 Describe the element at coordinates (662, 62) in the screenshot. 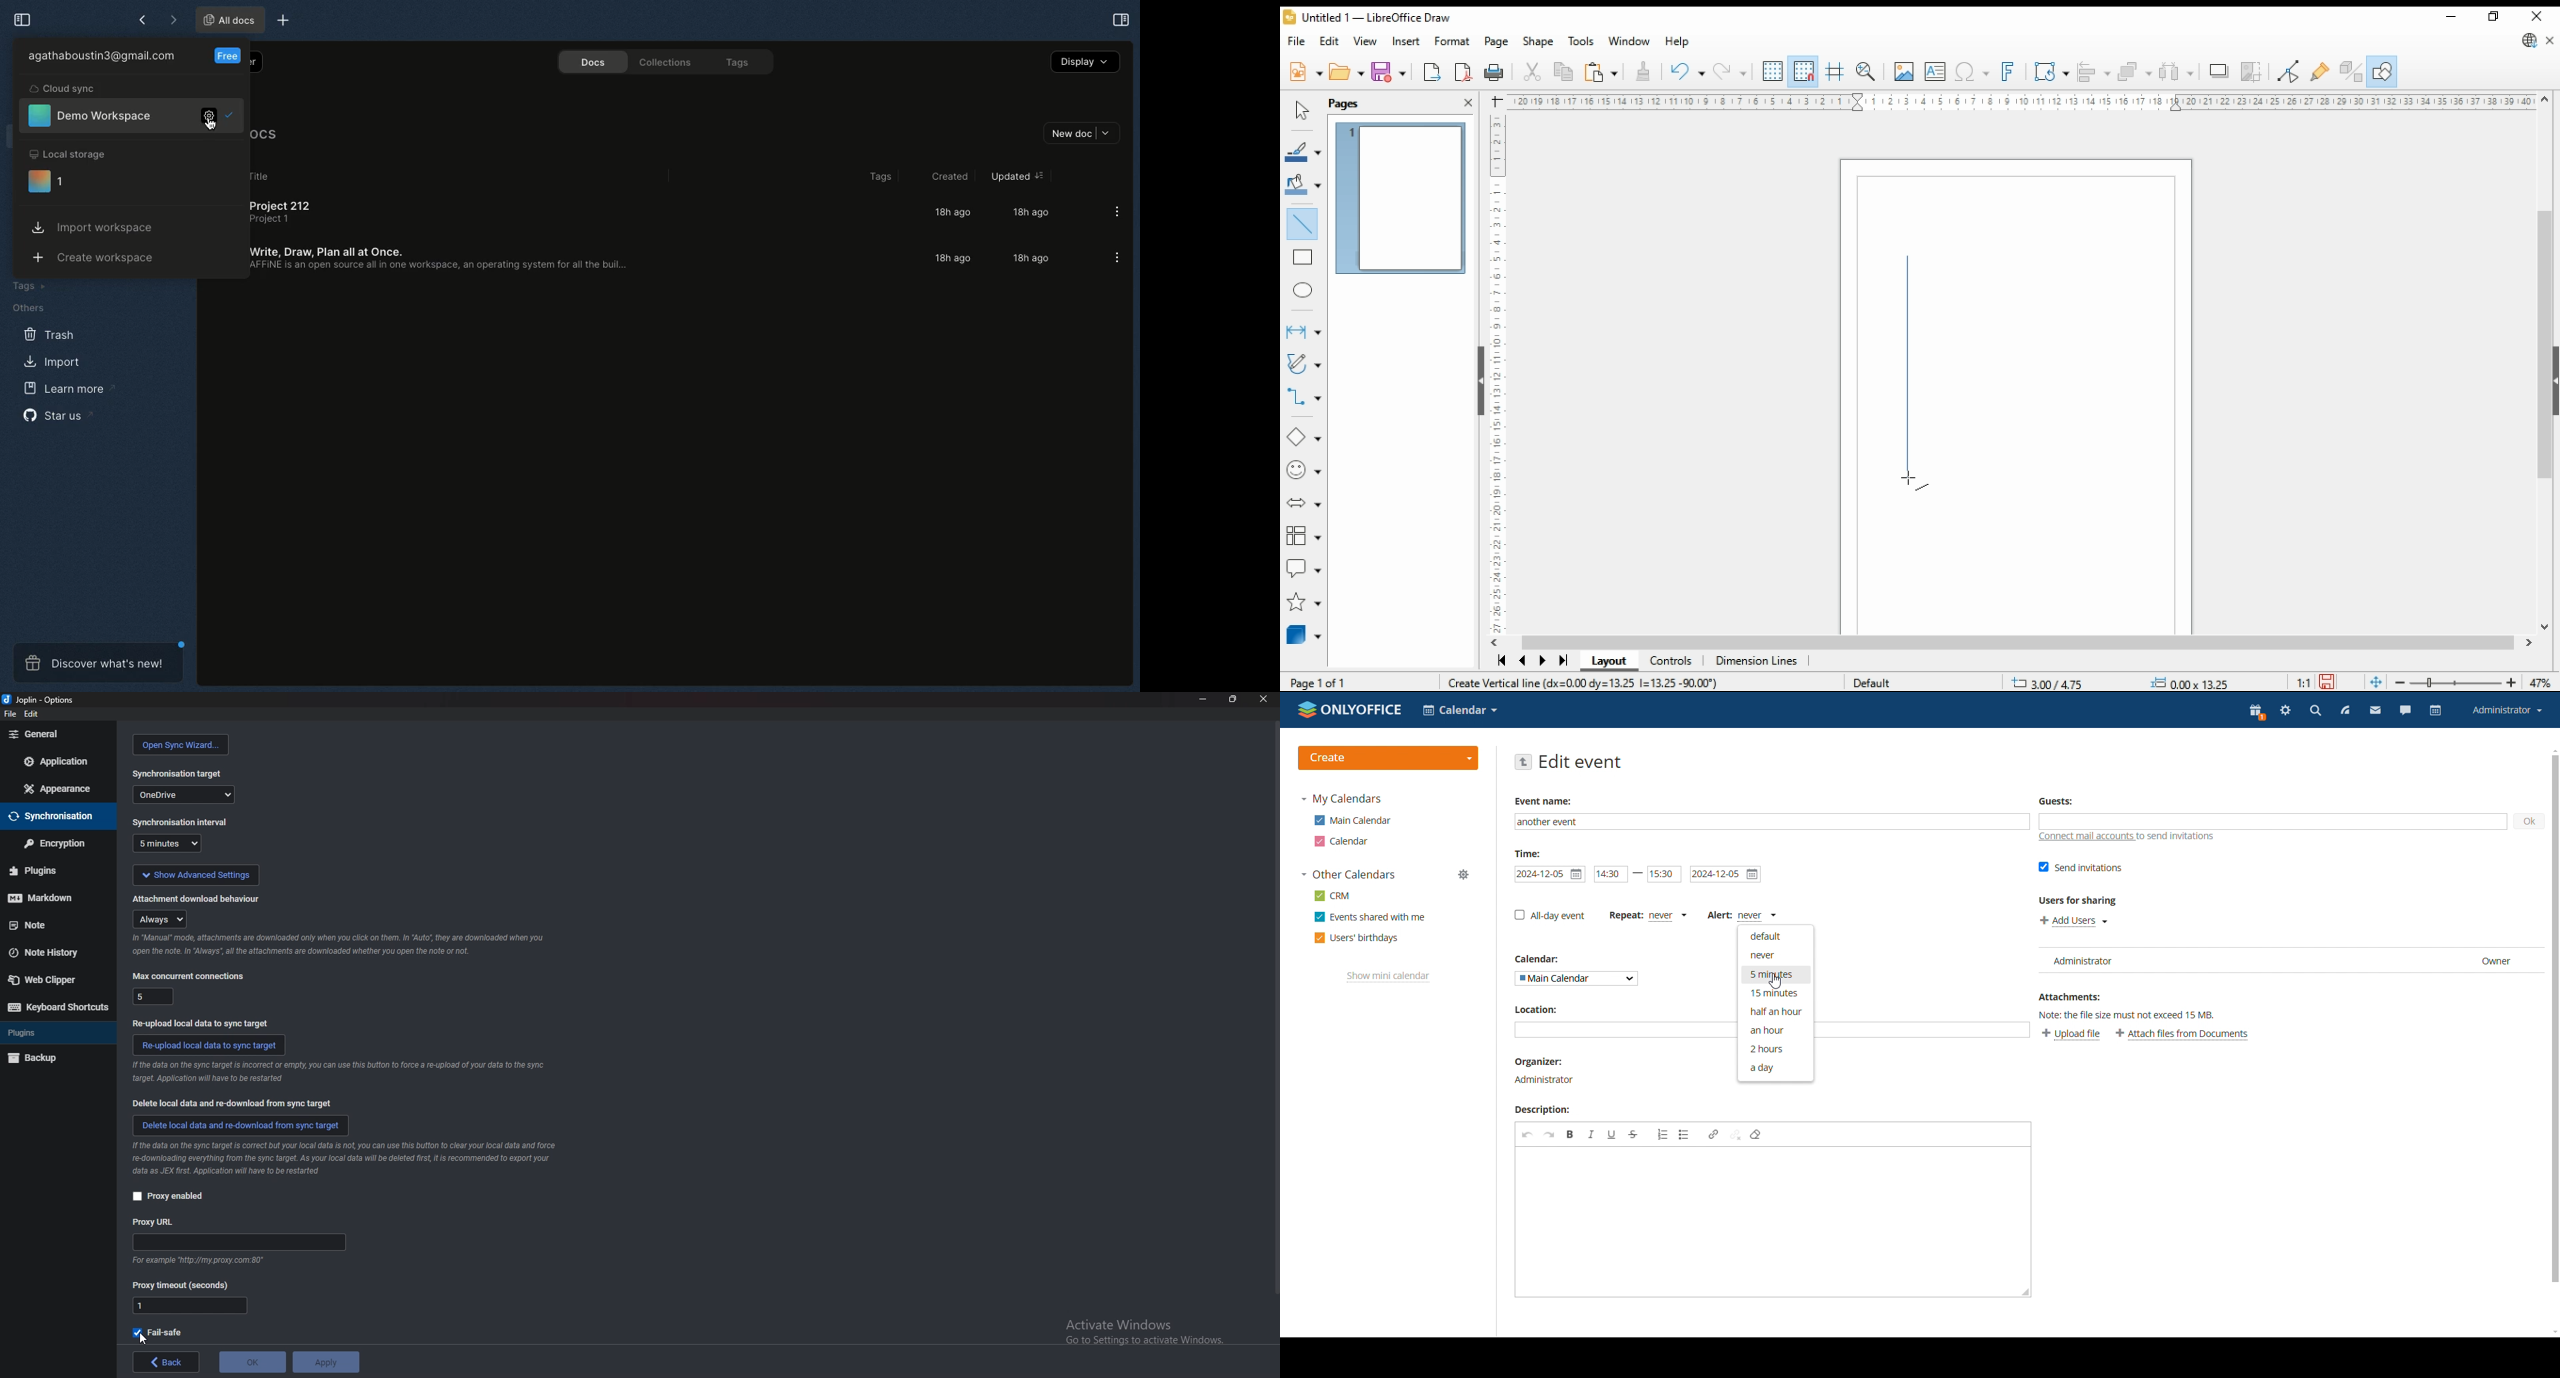

I see `Collections` at that location.